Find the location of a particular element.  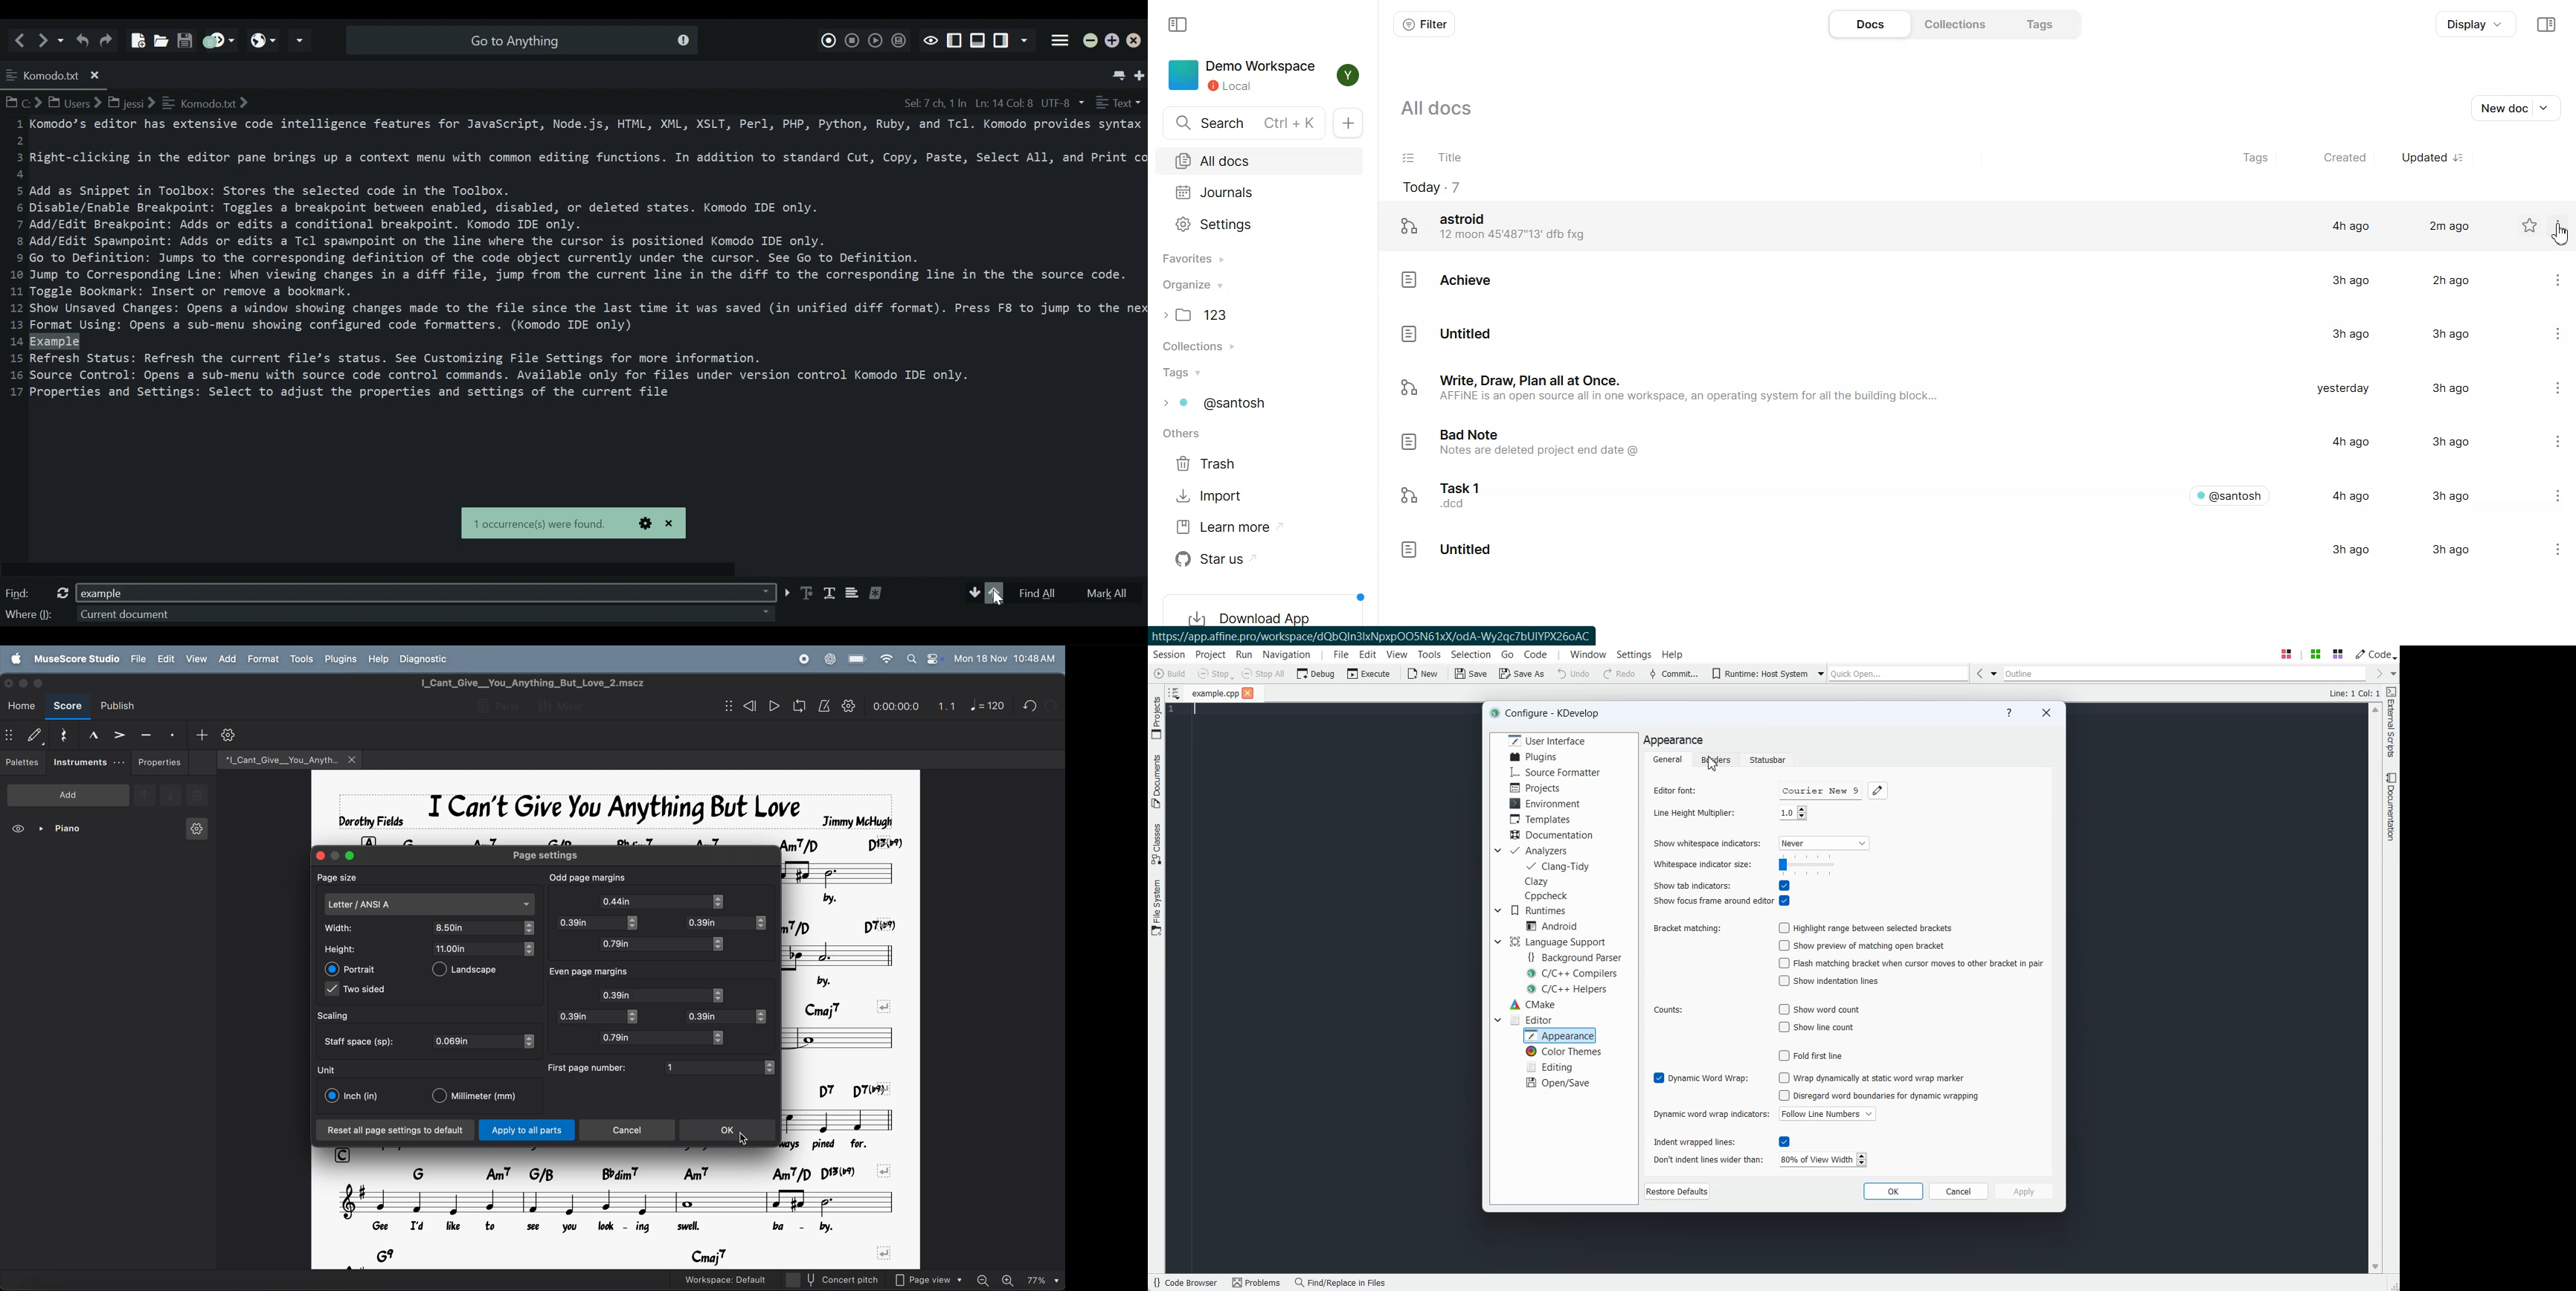

Show/Hide Pane Below is located at coordinates (977, 41).